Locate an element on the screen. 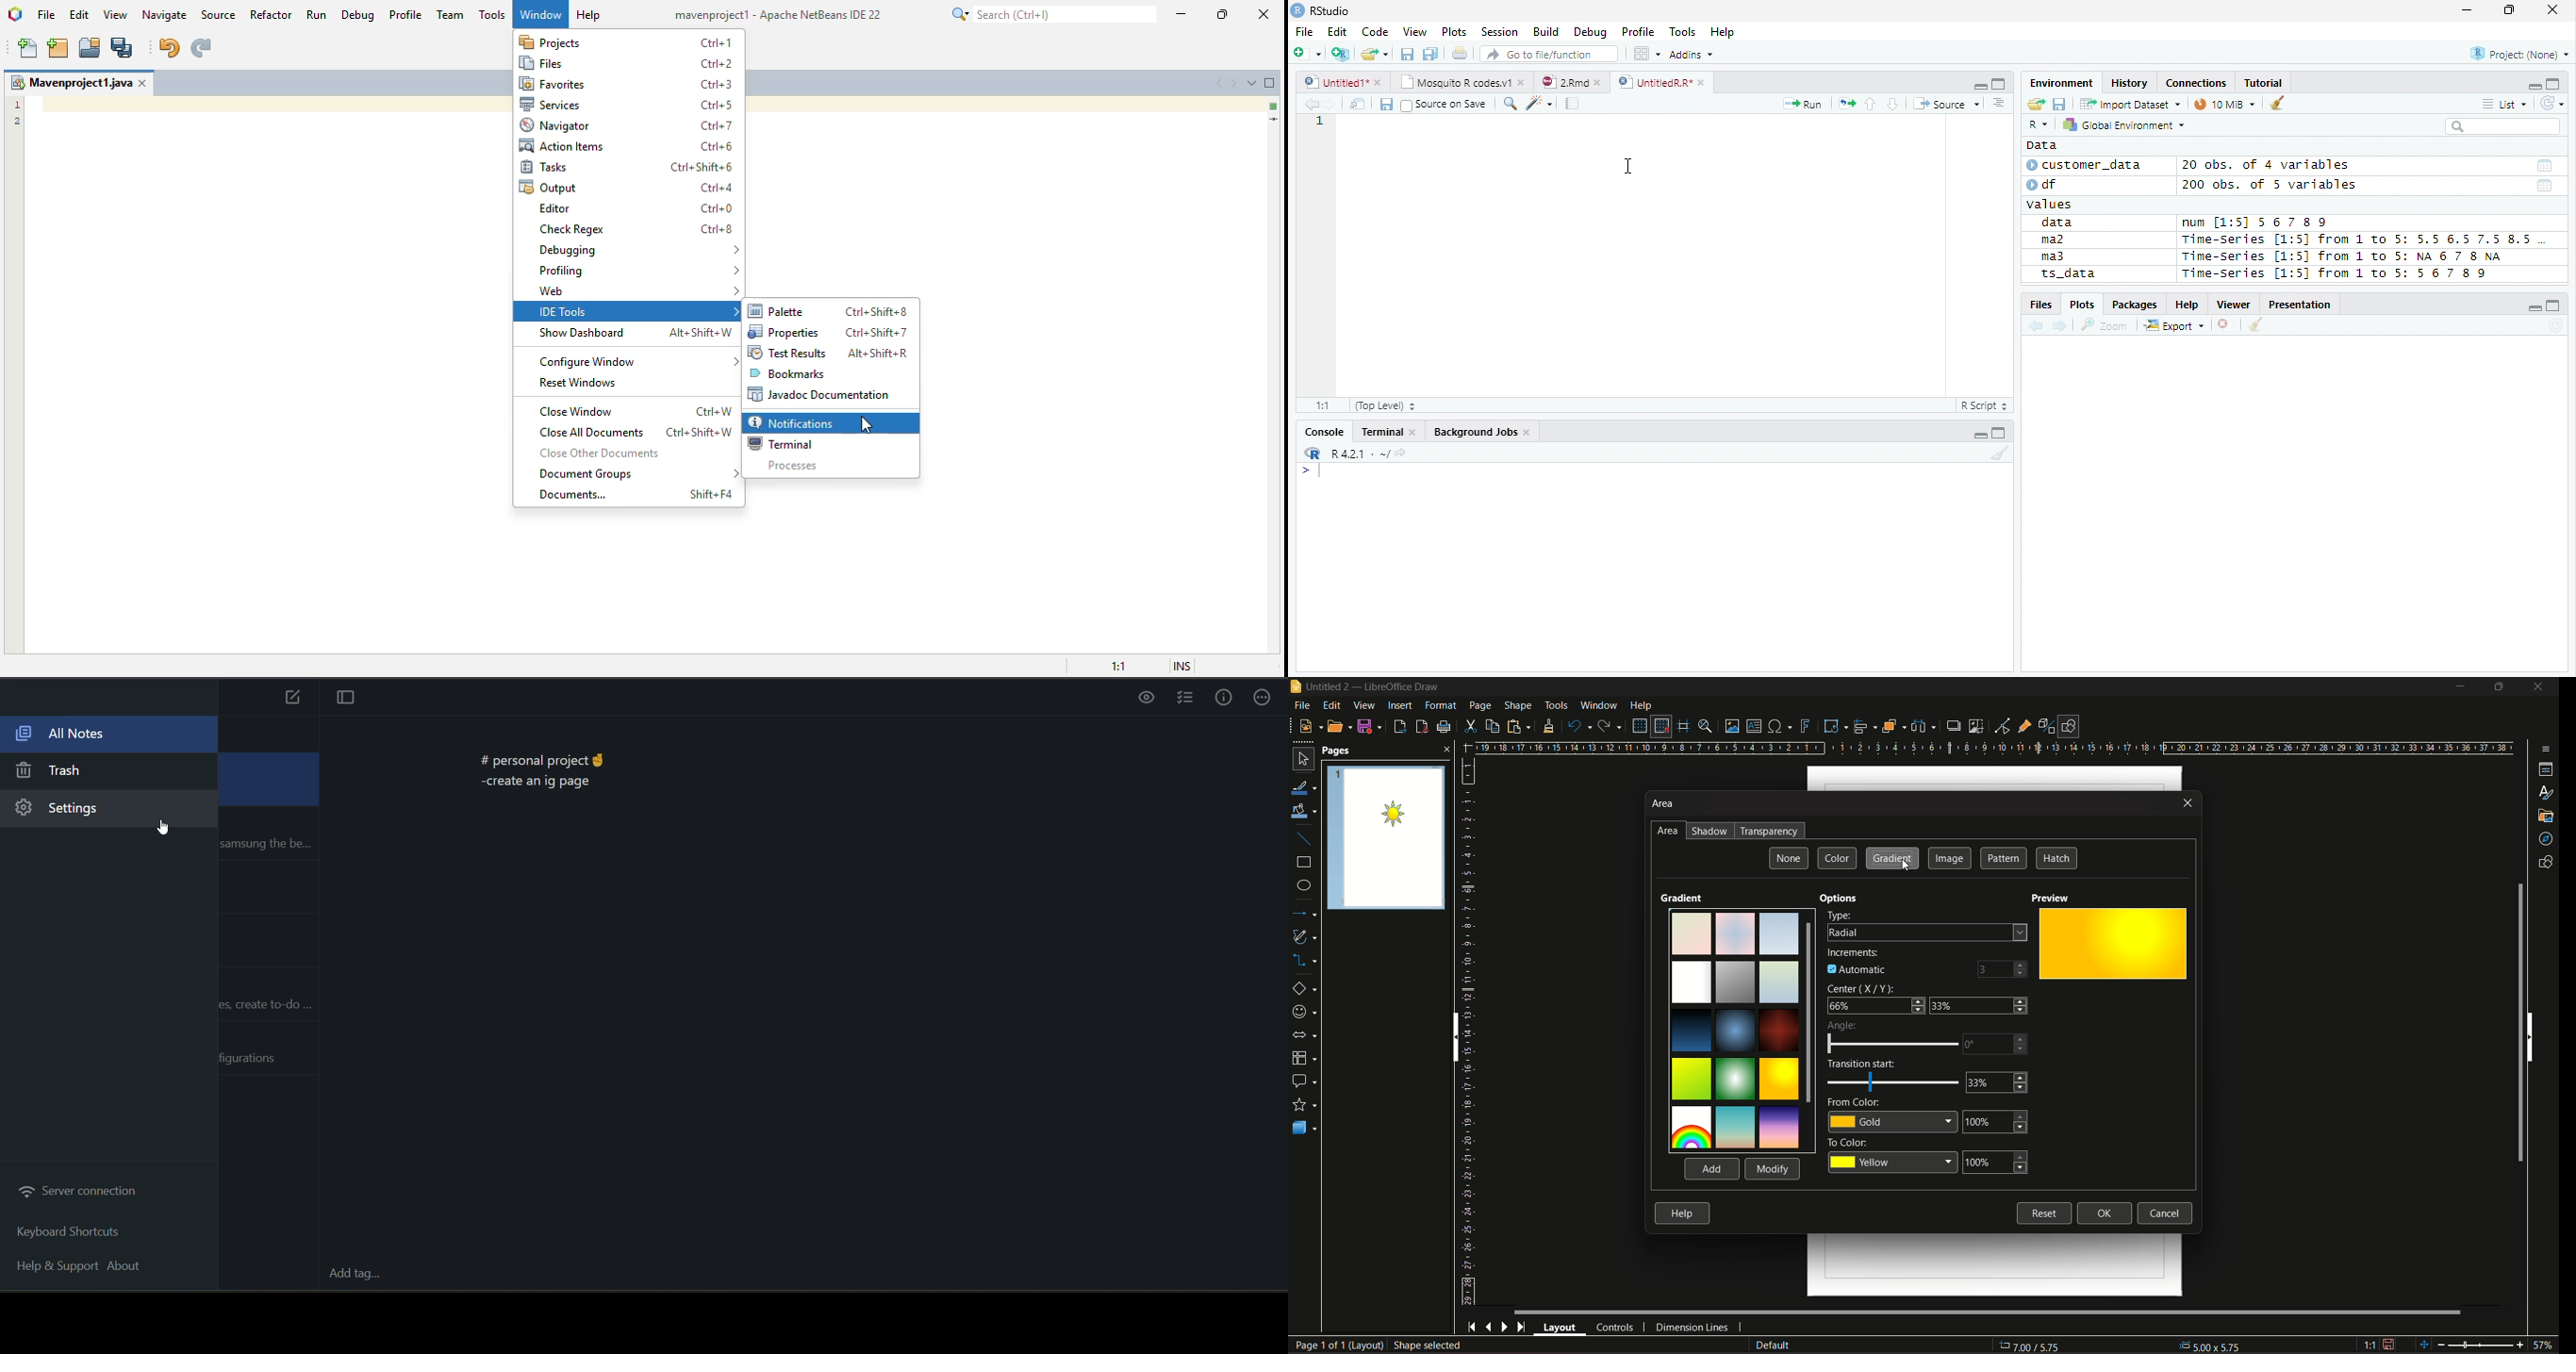 This screenshot has width=2576, height=1372. Transition Start is located at coordinates (1930, 1076).